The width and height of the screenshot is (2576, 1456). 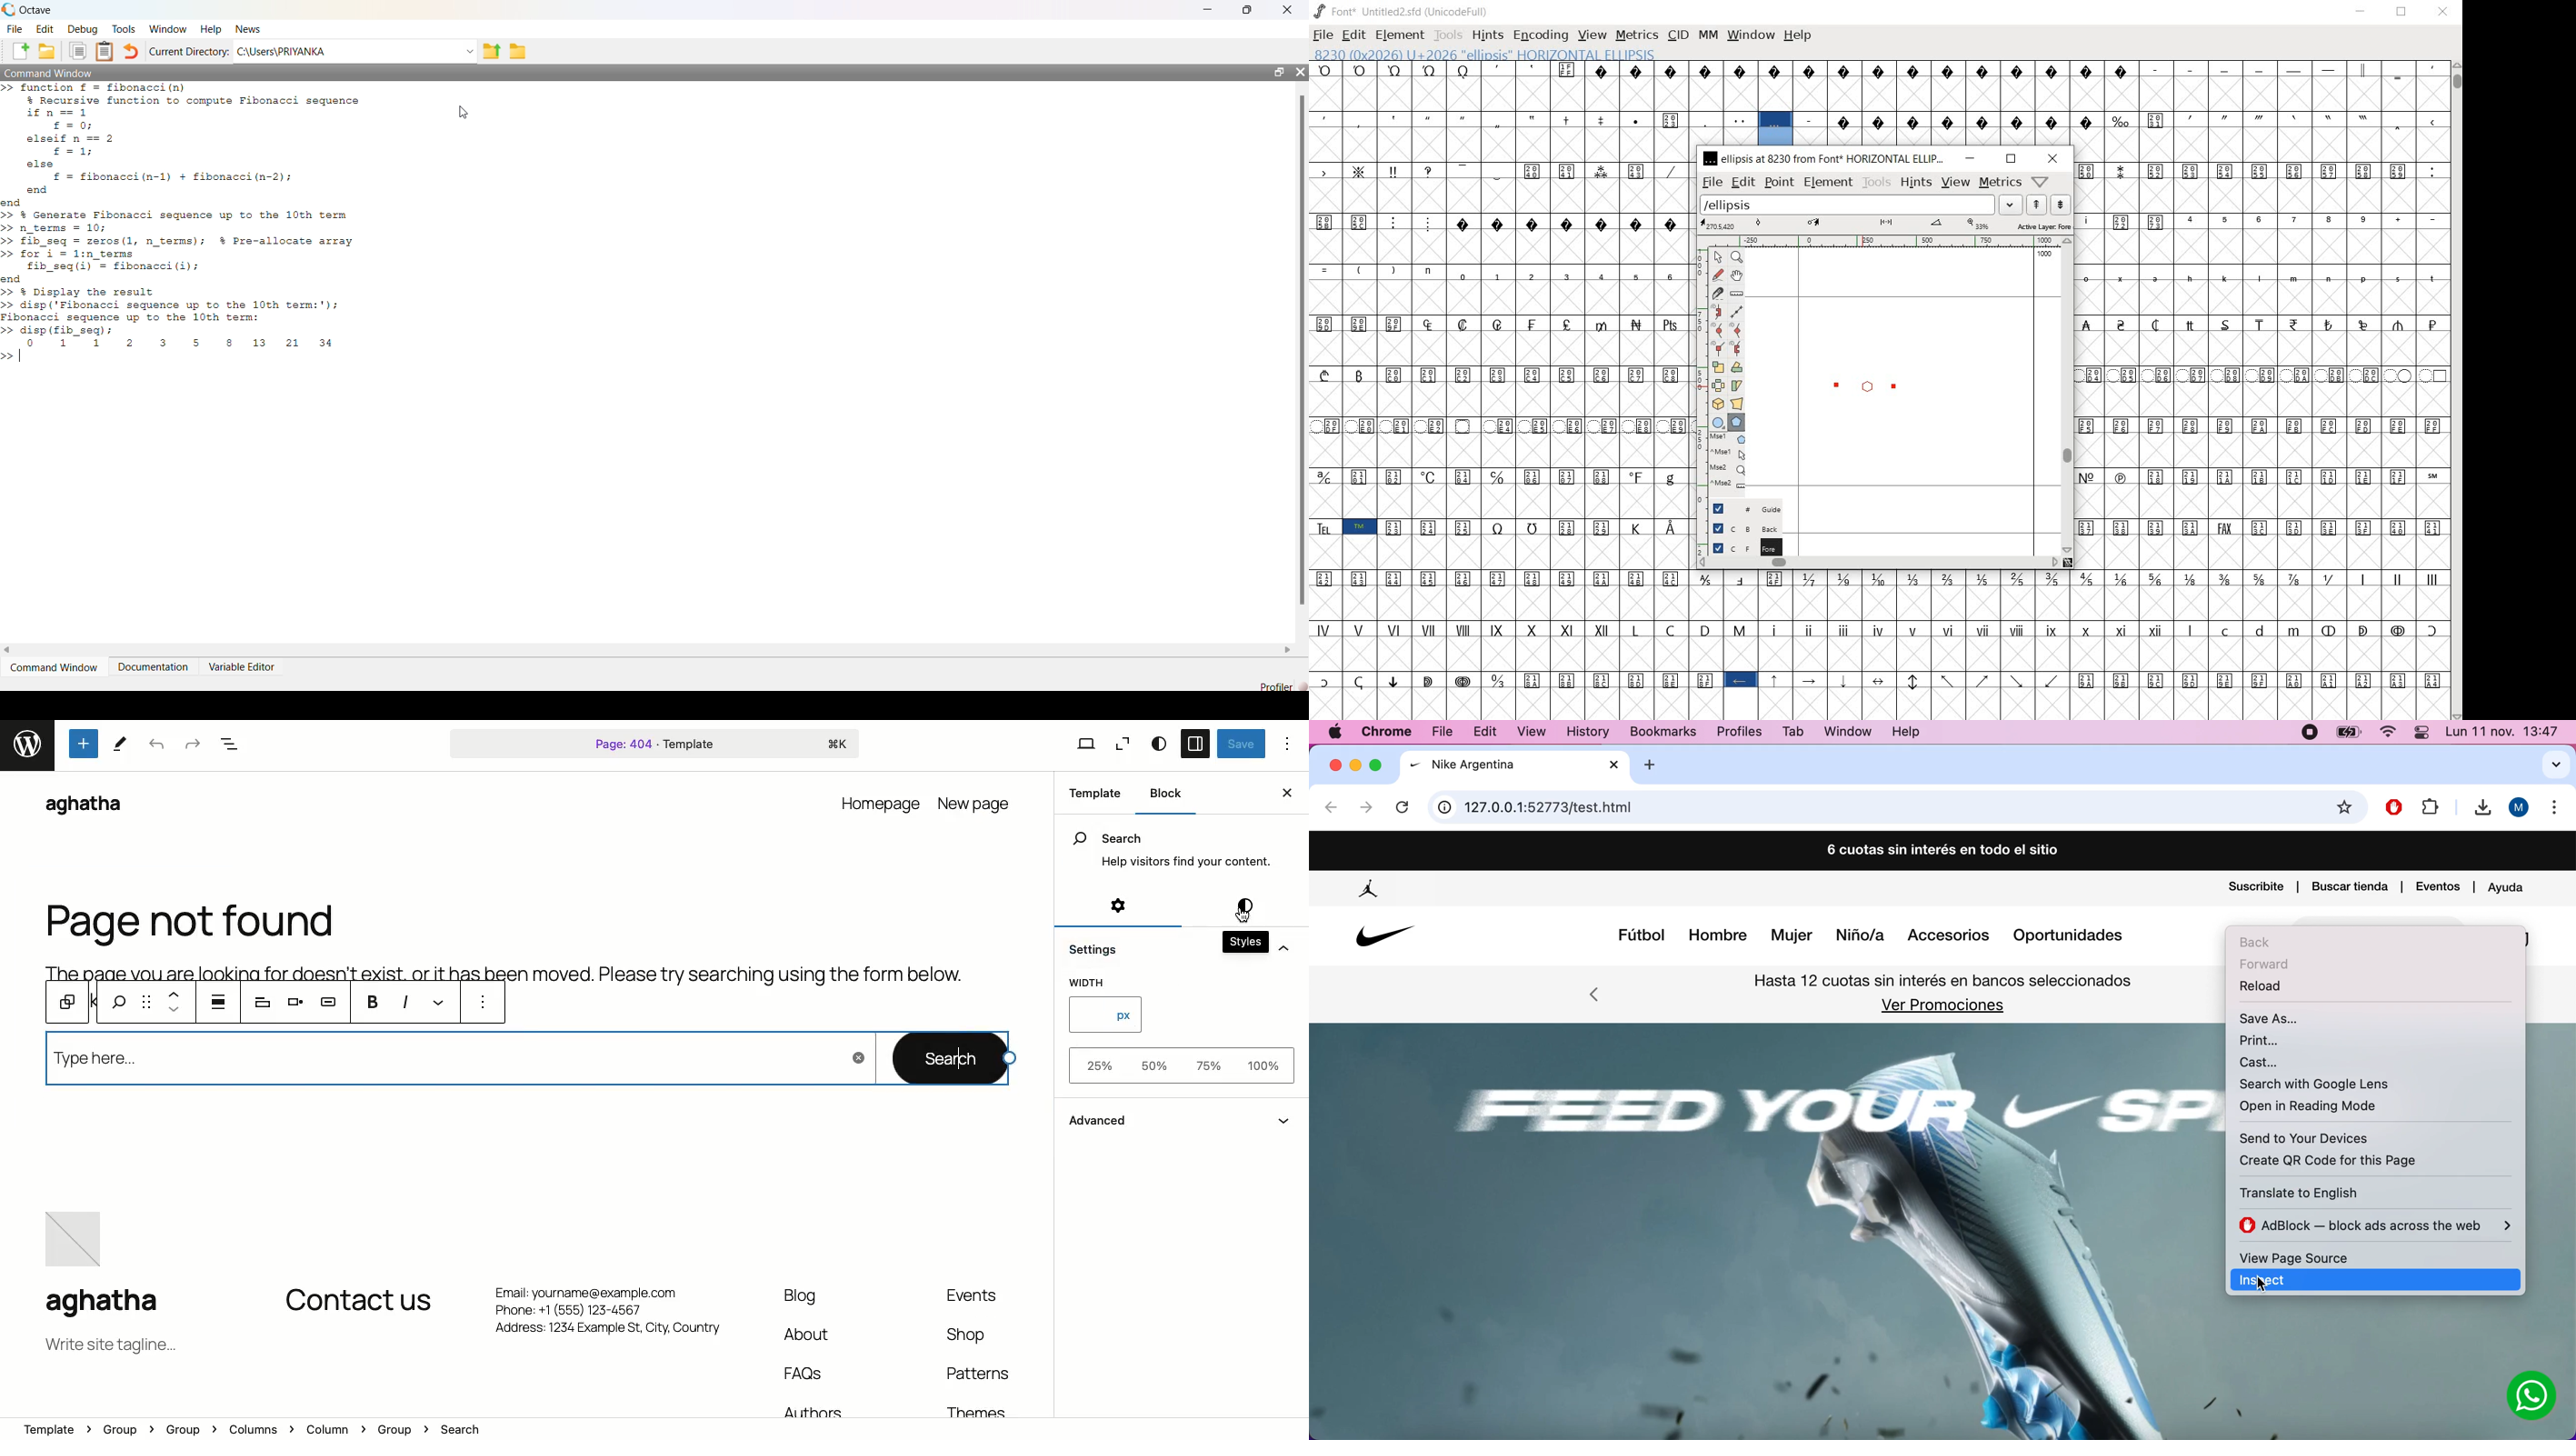 What do you see at coordinates (117, 1305) in the screenshot?
I see `aghatha` at bounding box center [117, 1305].